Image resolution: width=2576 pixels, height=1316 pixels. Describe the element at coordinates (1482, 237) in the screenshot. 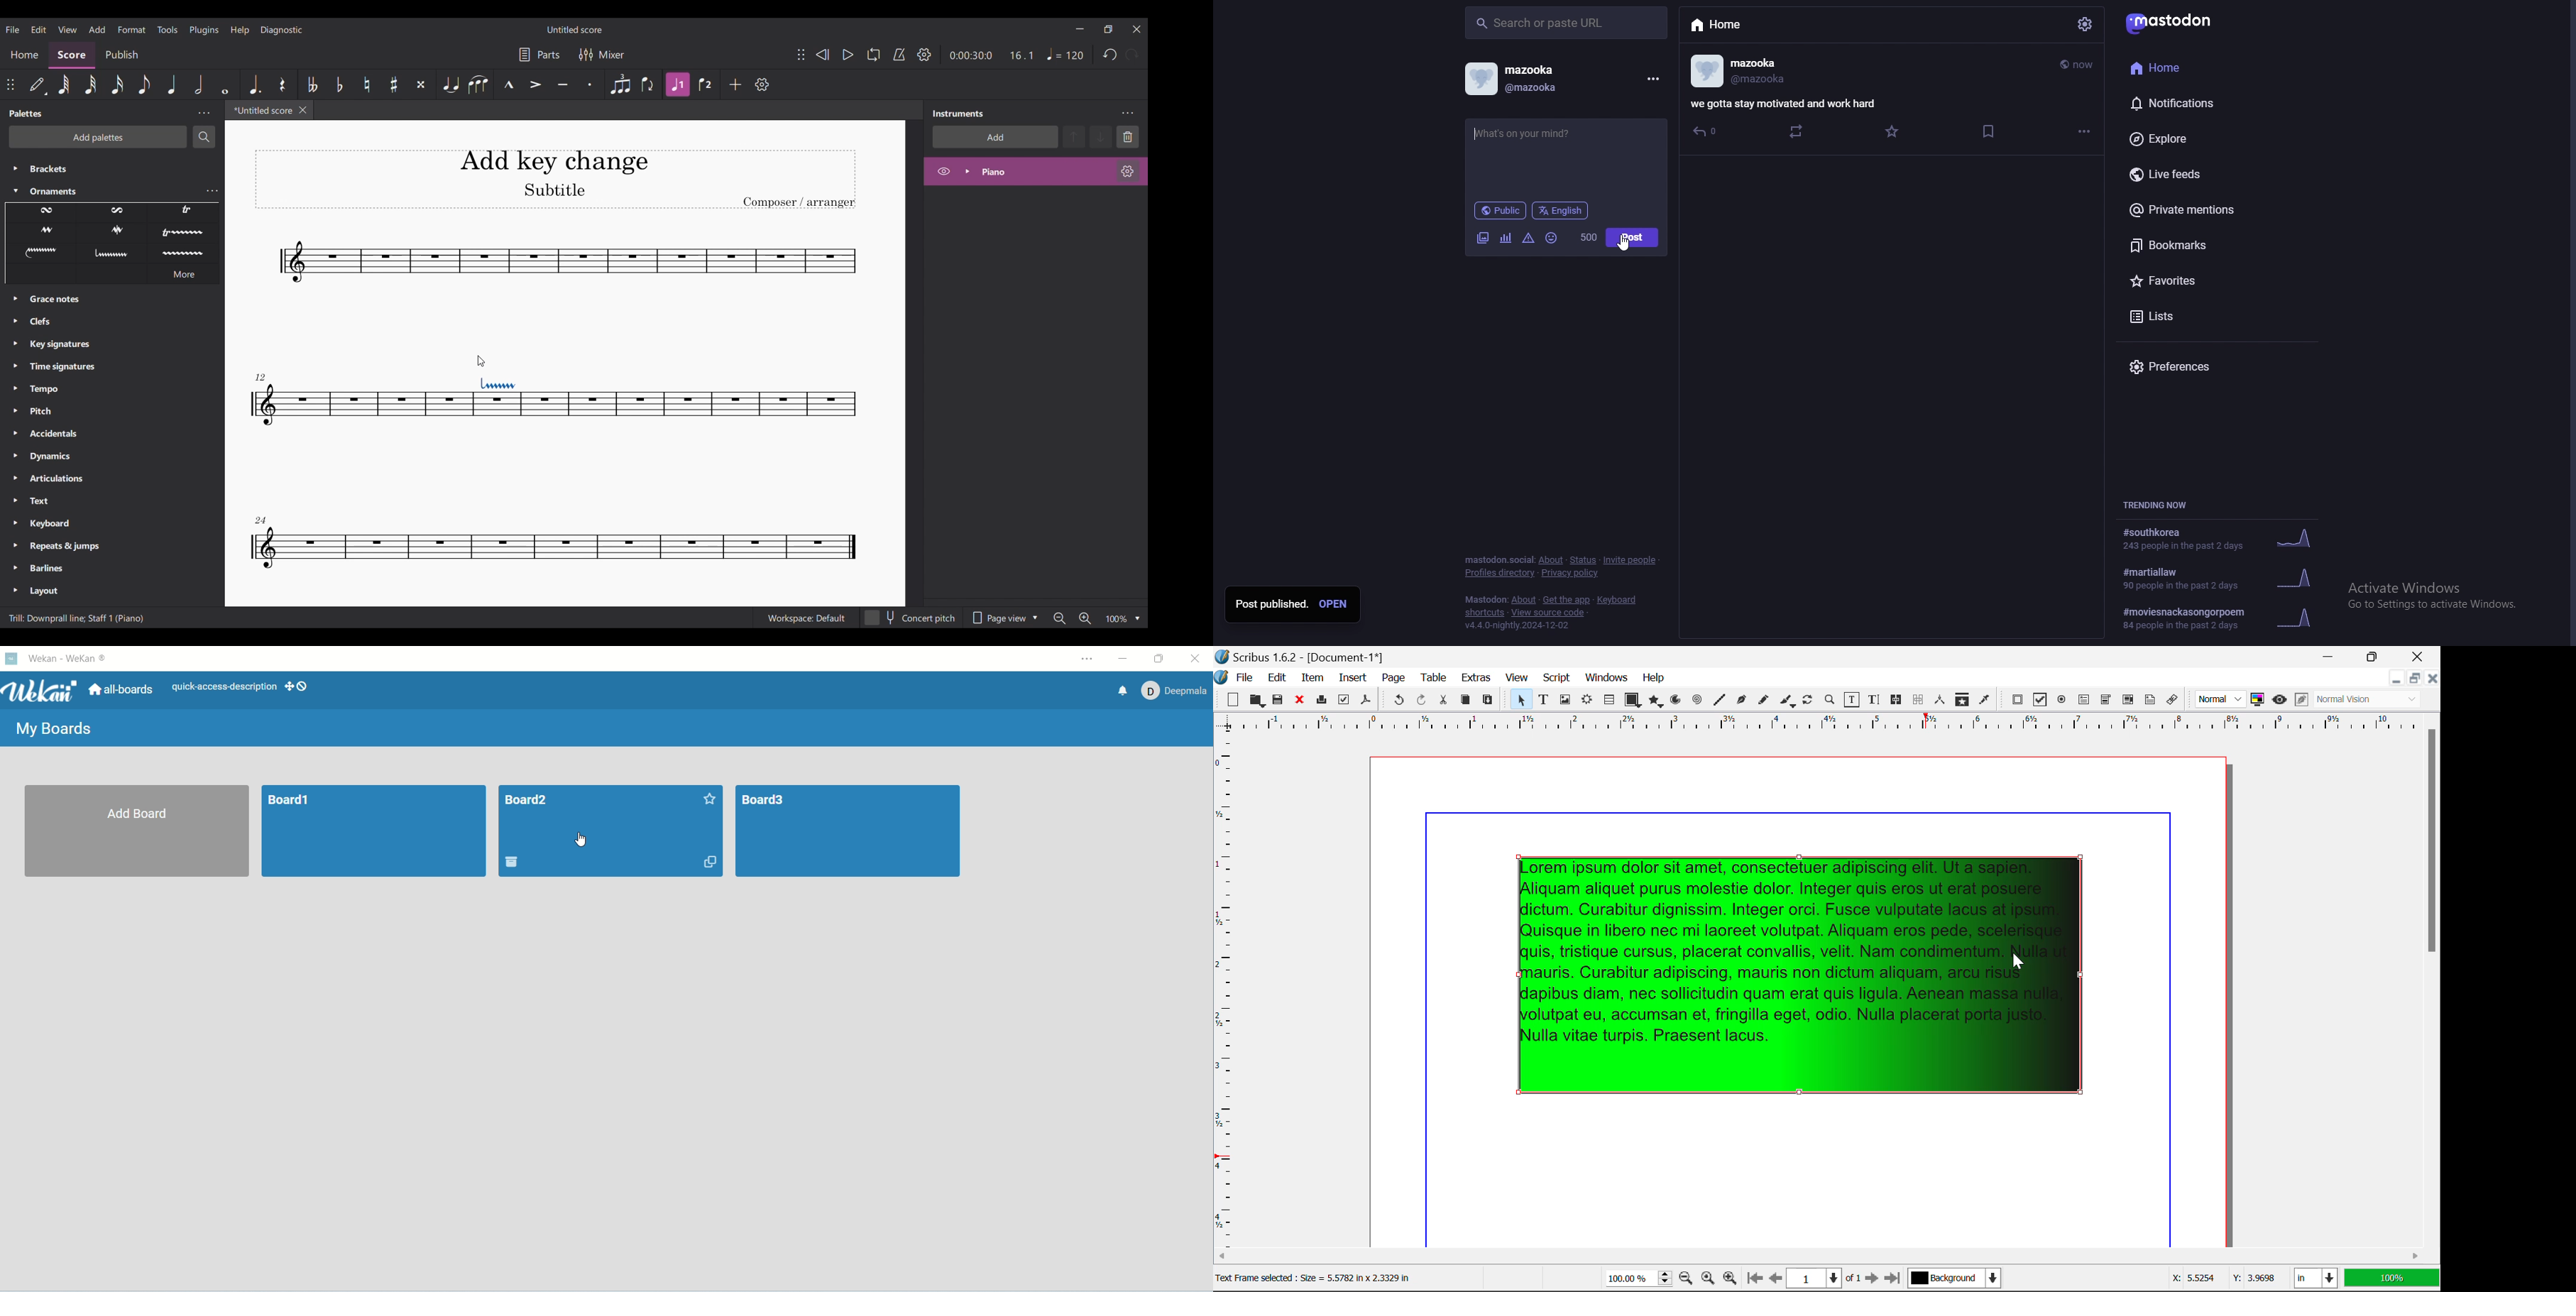

I see `image` at that location.